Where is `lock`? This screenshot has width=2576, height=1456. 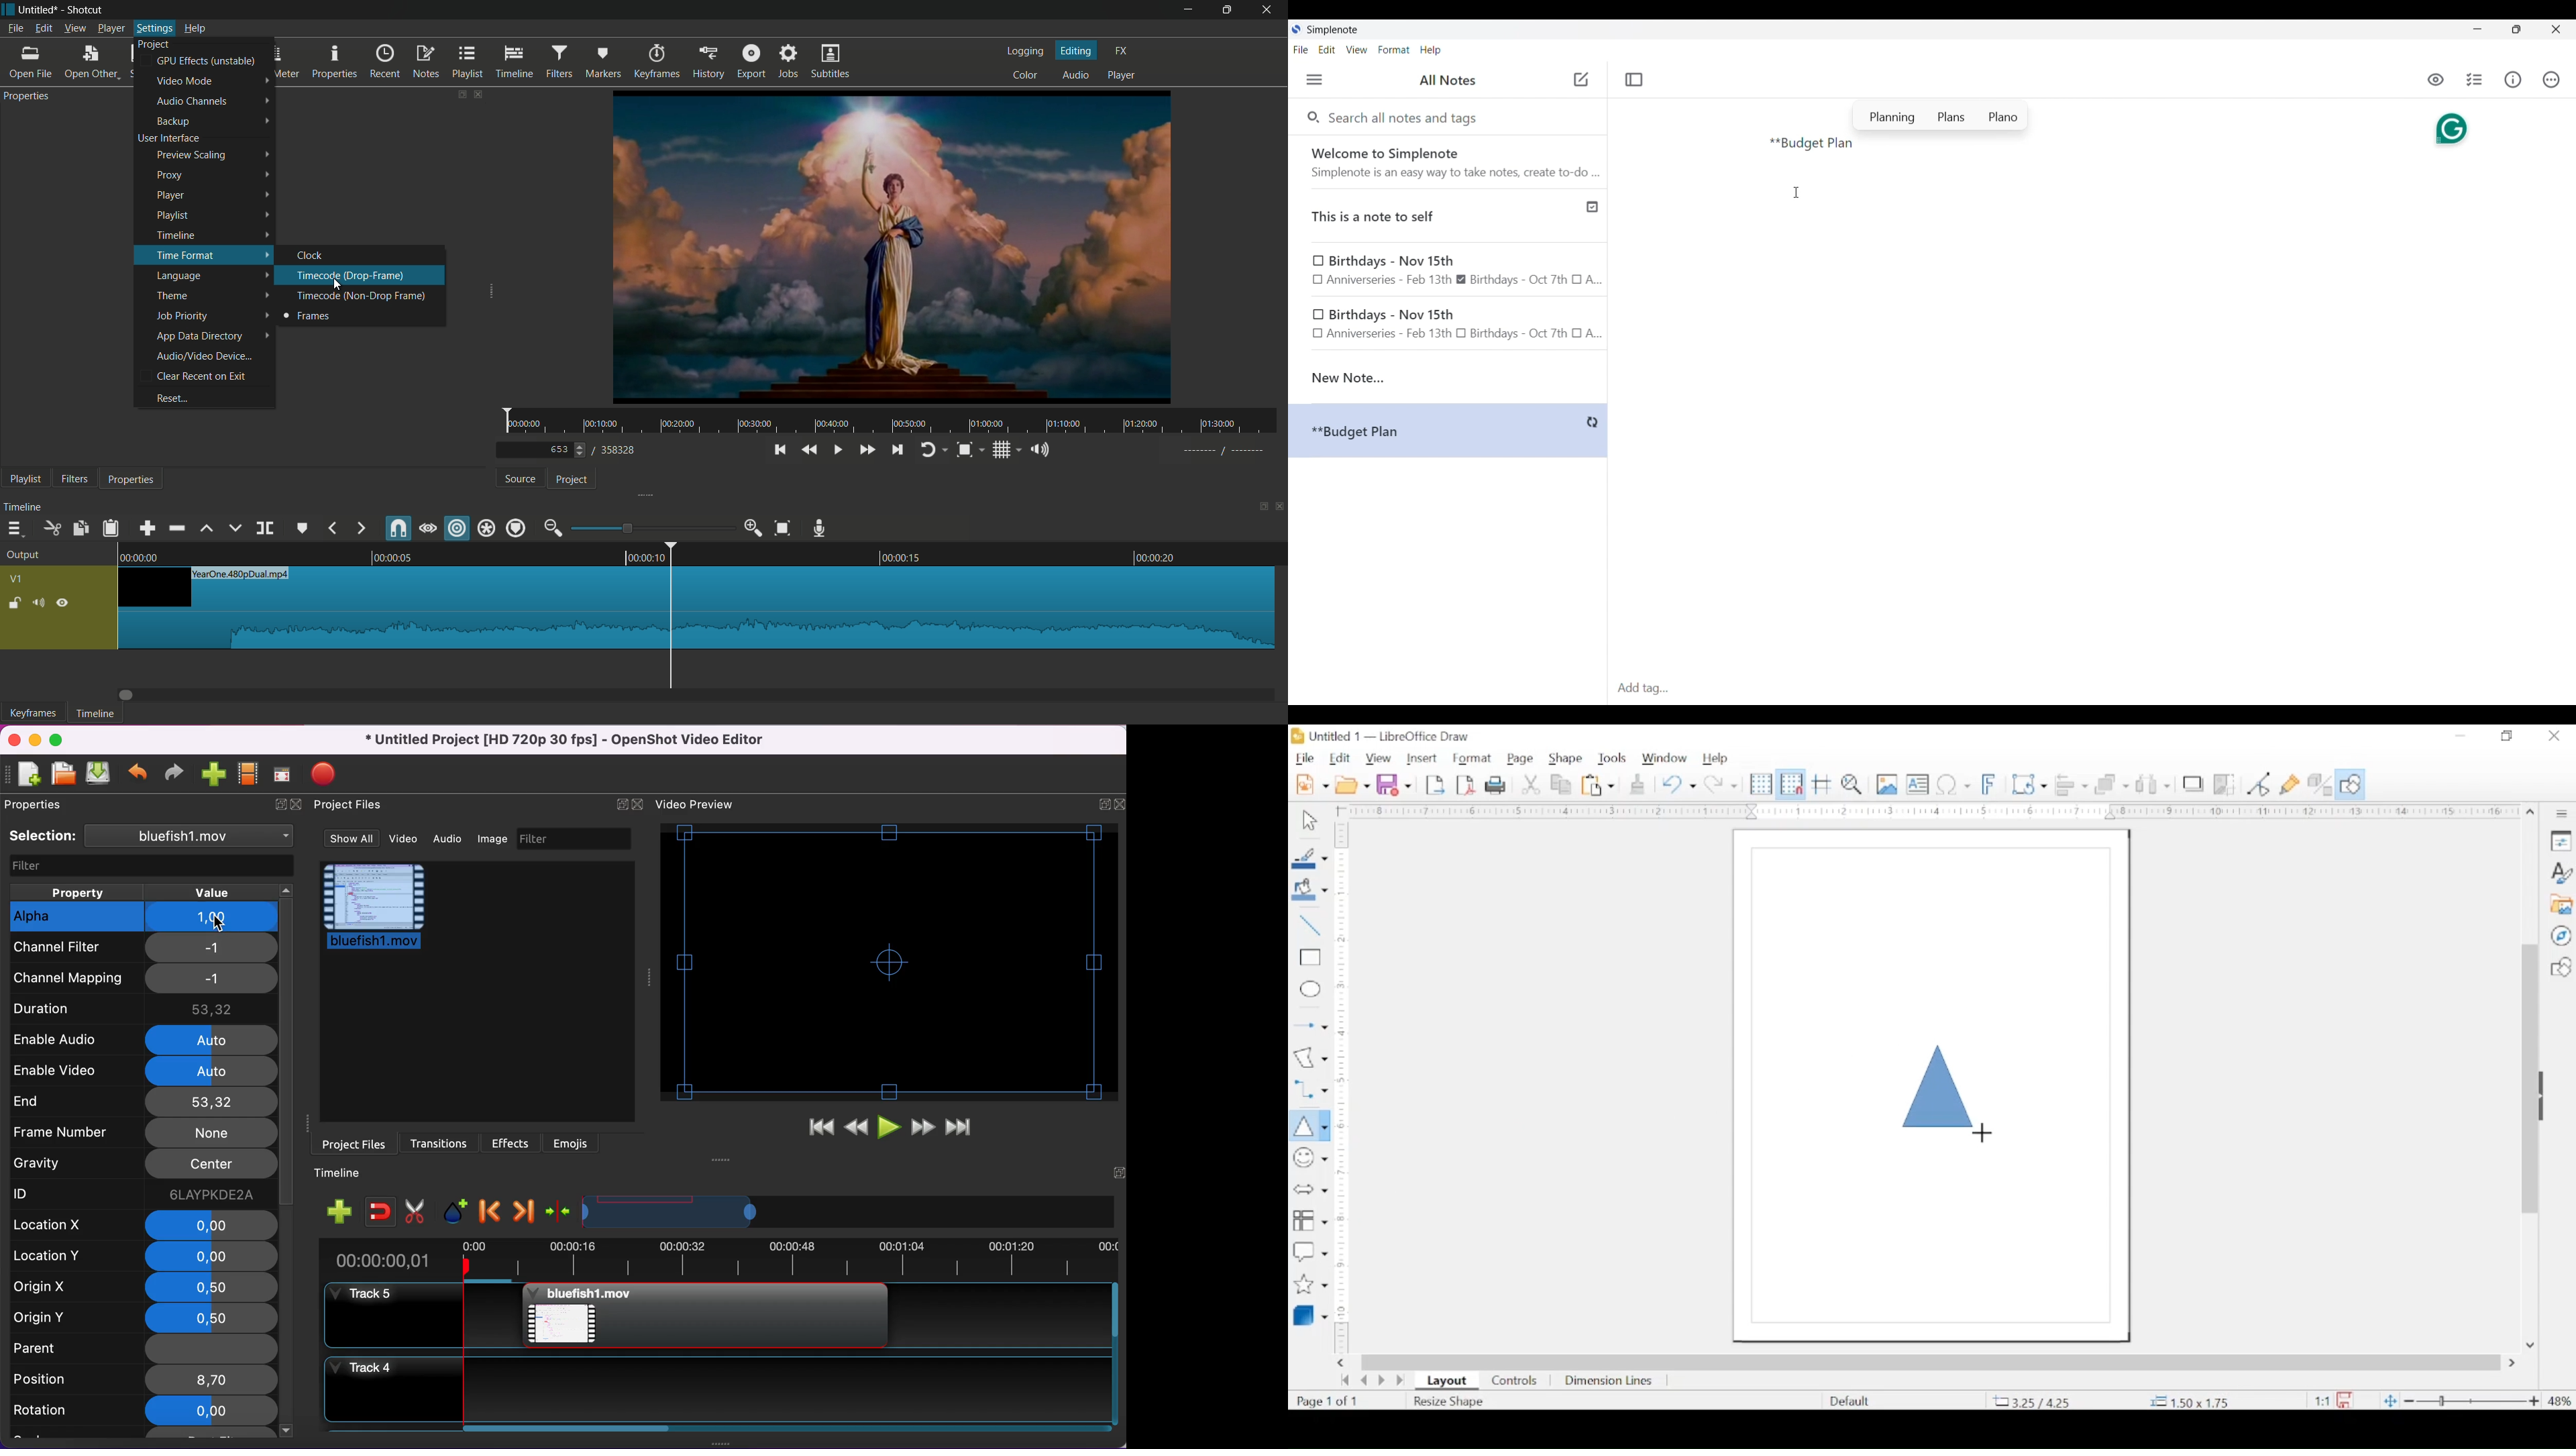
lock is located at coordinates (13, 603).